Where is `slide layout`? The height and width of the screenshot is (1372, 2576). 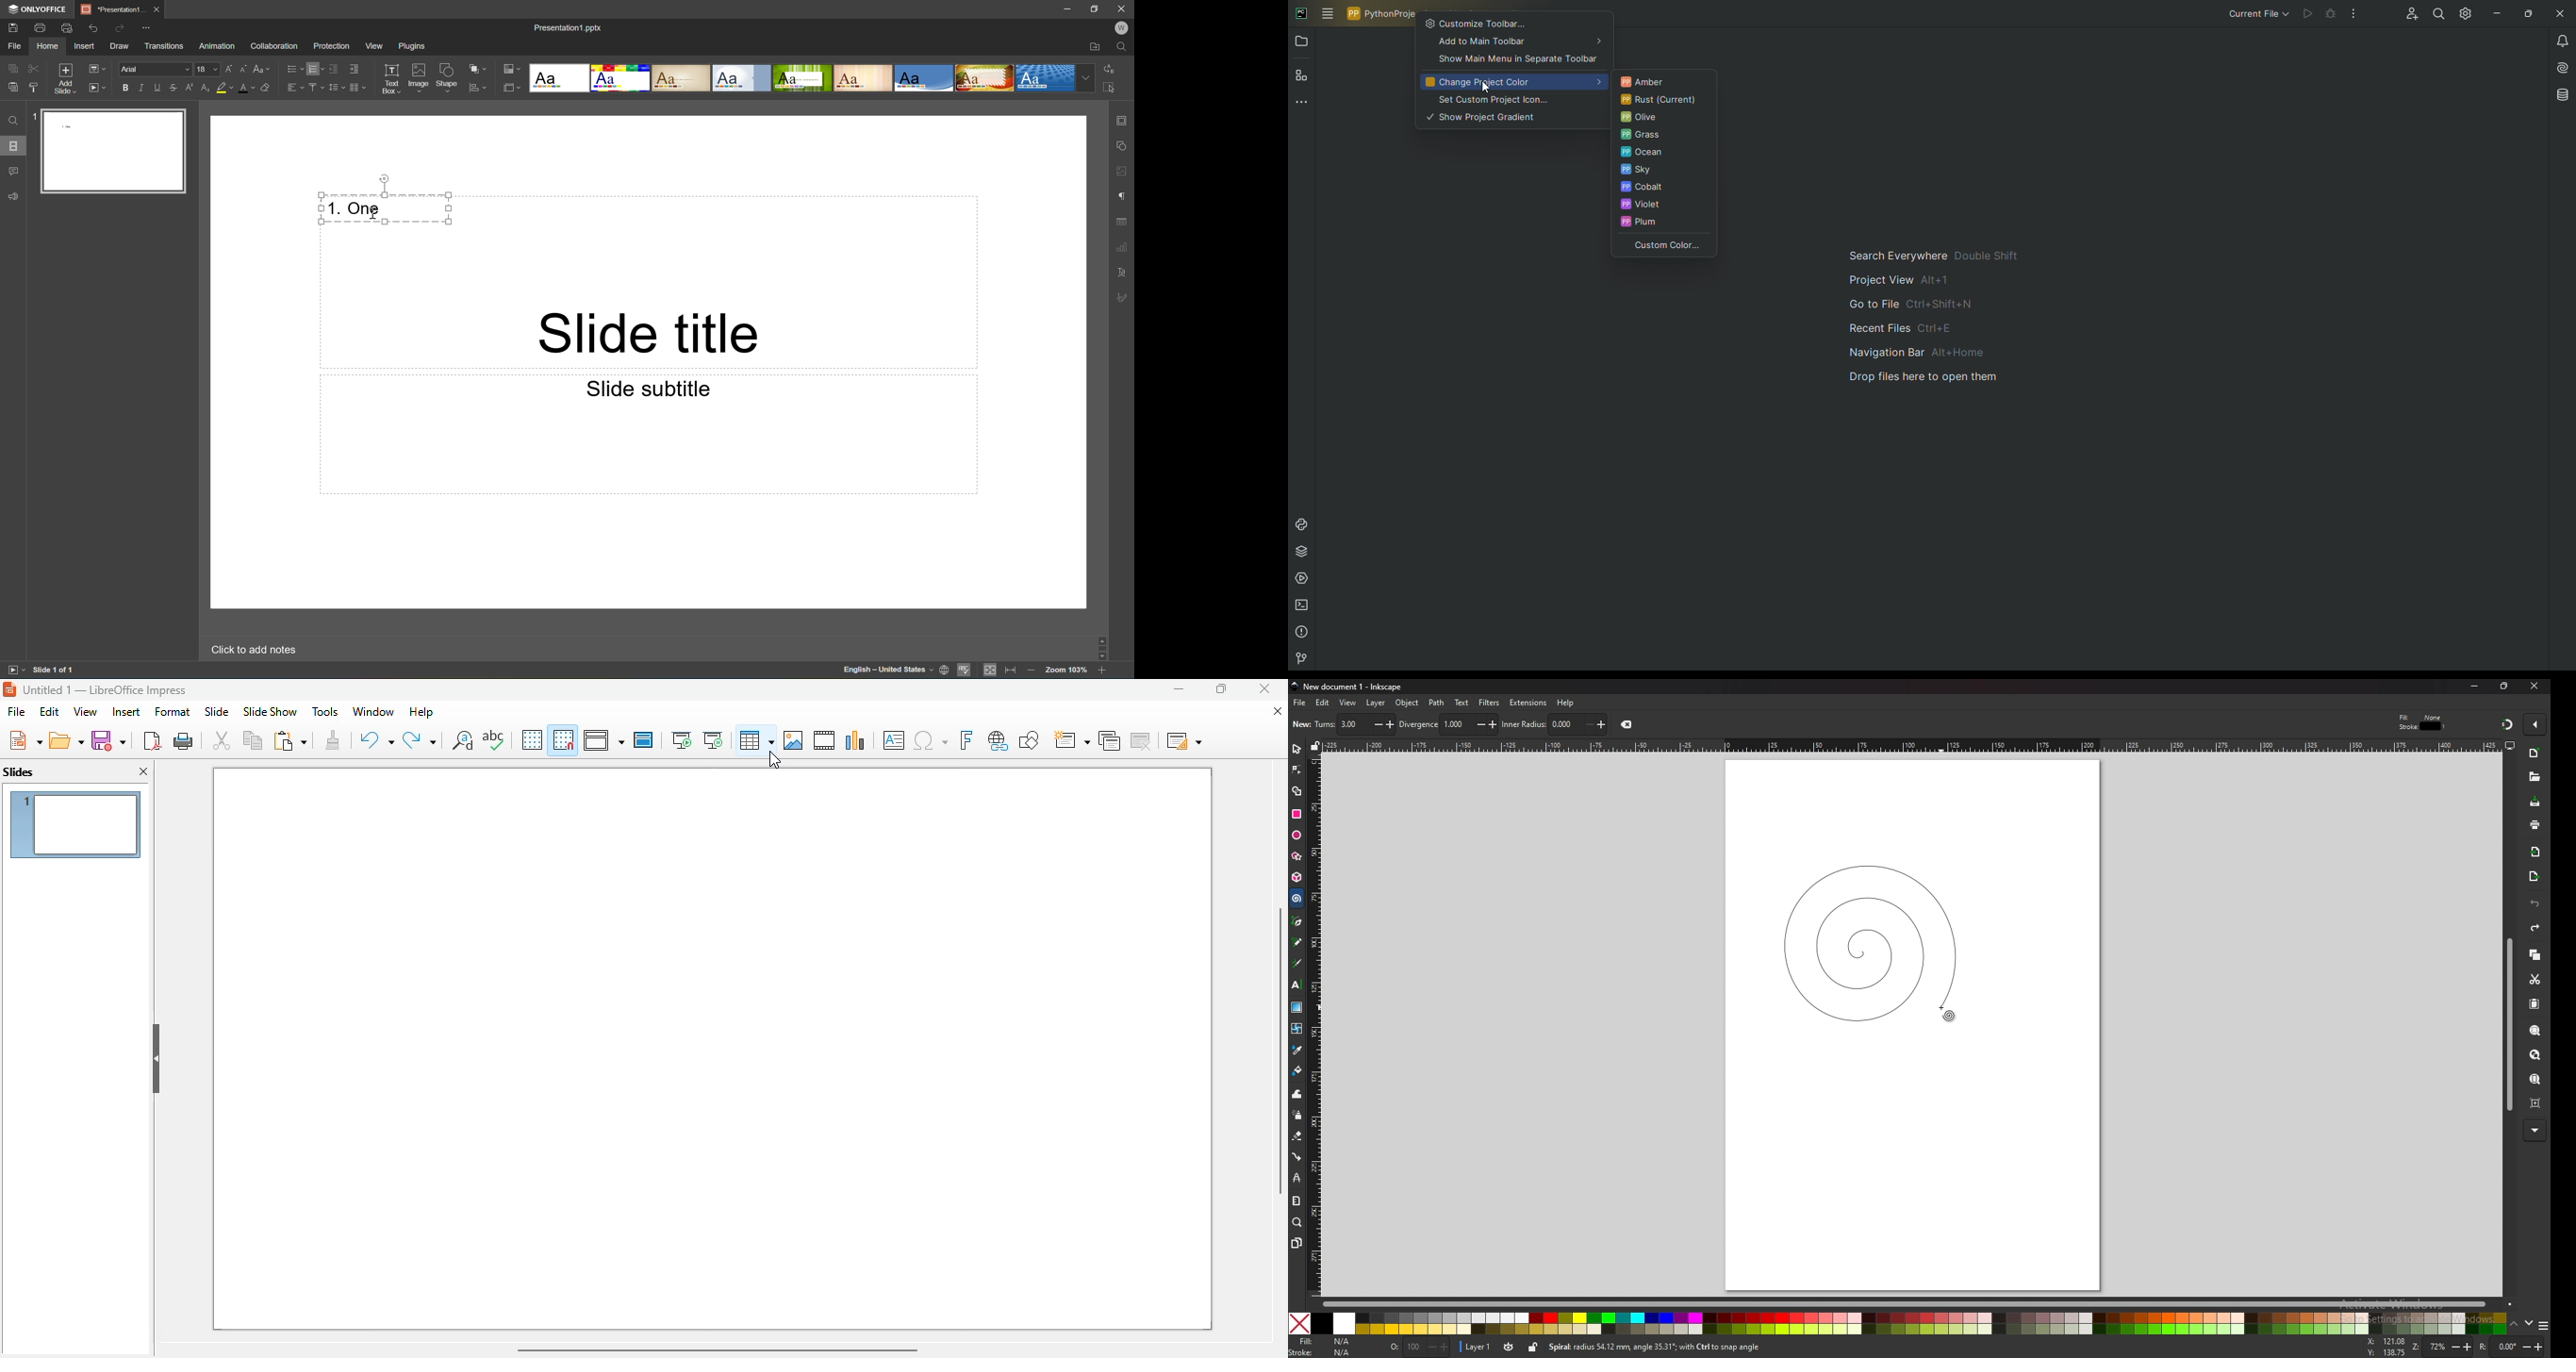 slide layout is located at coordinates (1185, 740).